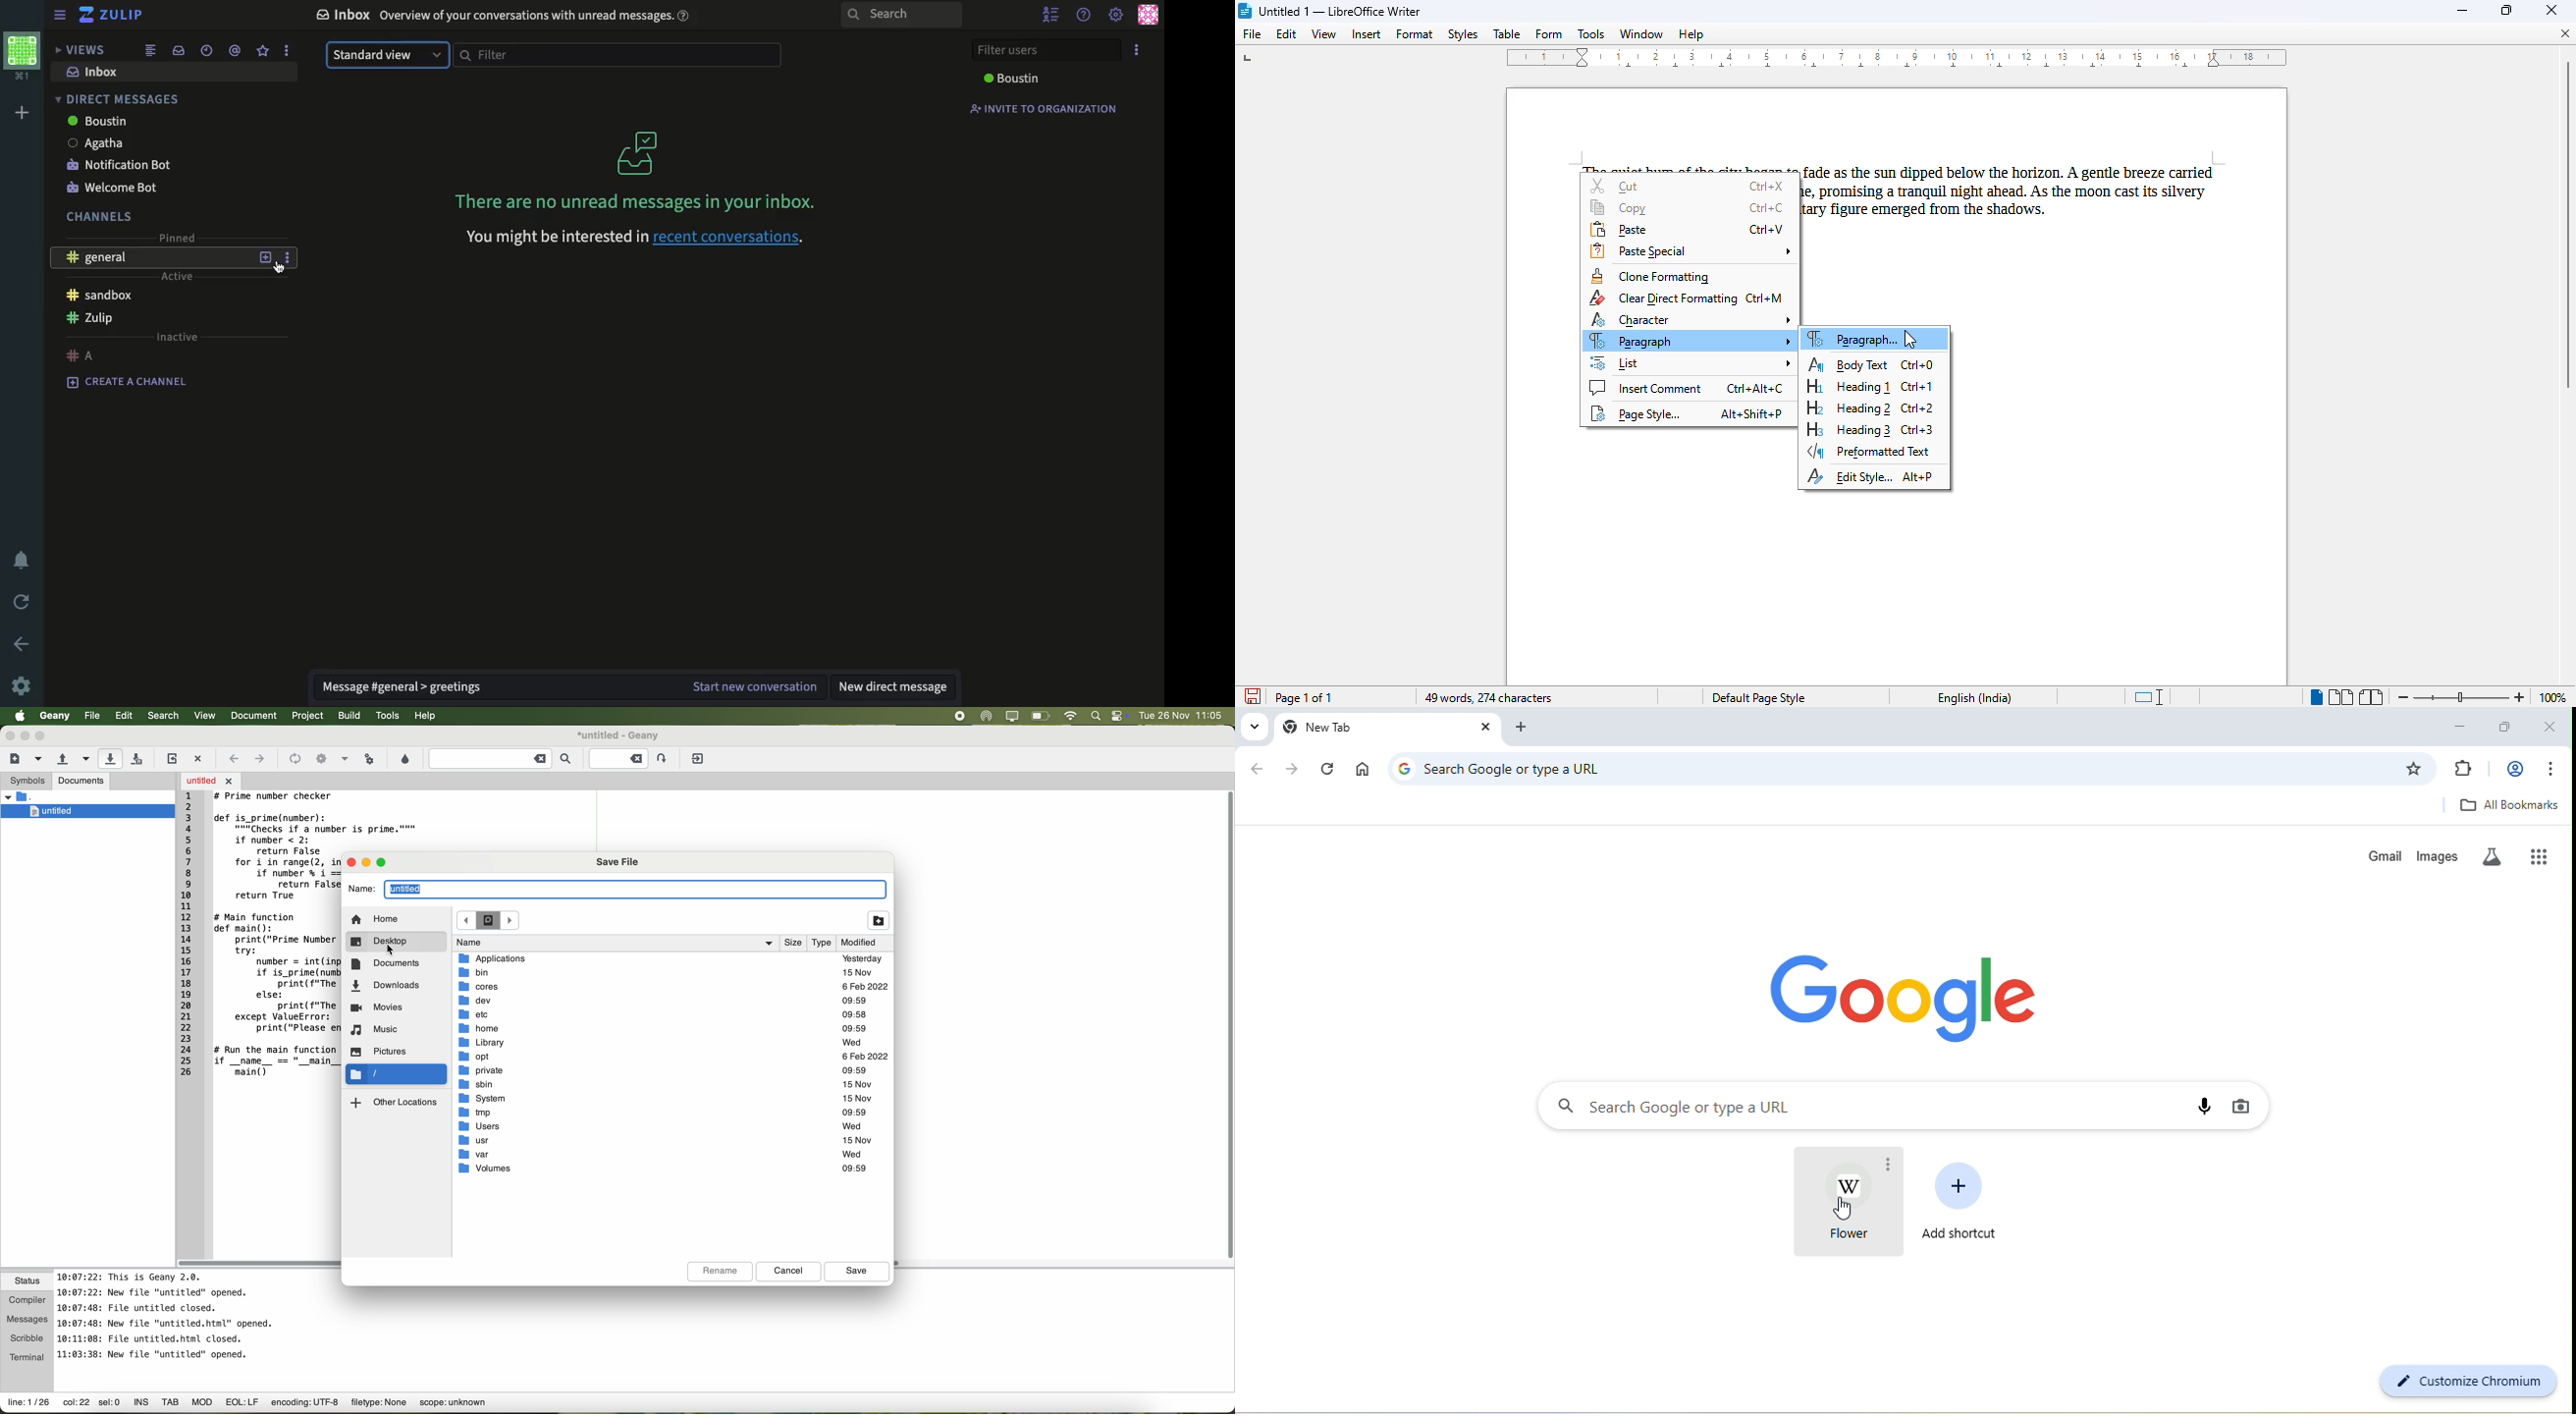  I want to click on search labs, so click(2496, 856).